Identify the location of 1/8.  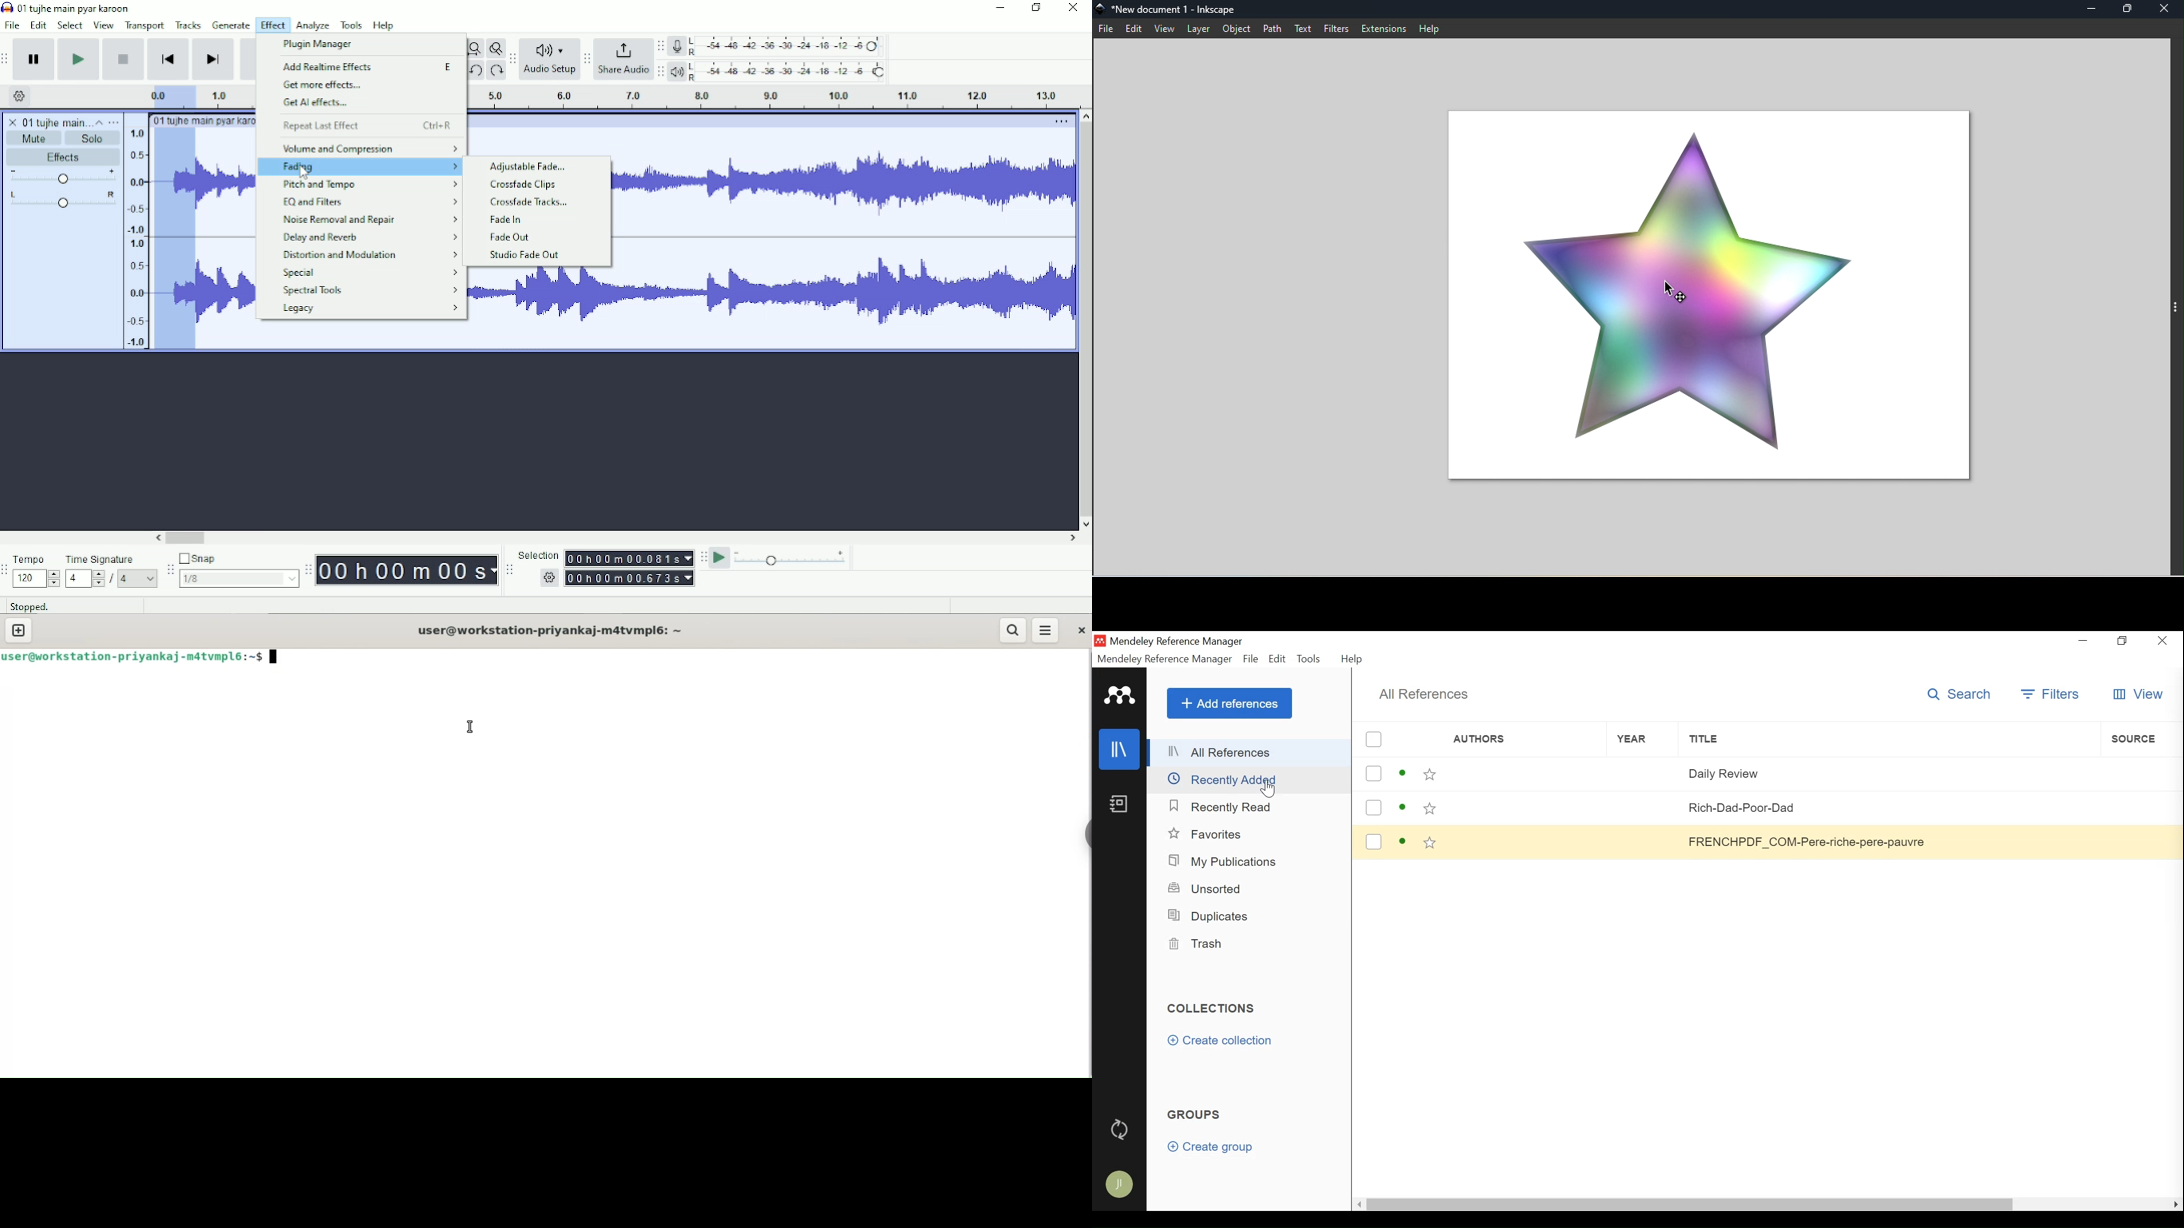
(238, 578).